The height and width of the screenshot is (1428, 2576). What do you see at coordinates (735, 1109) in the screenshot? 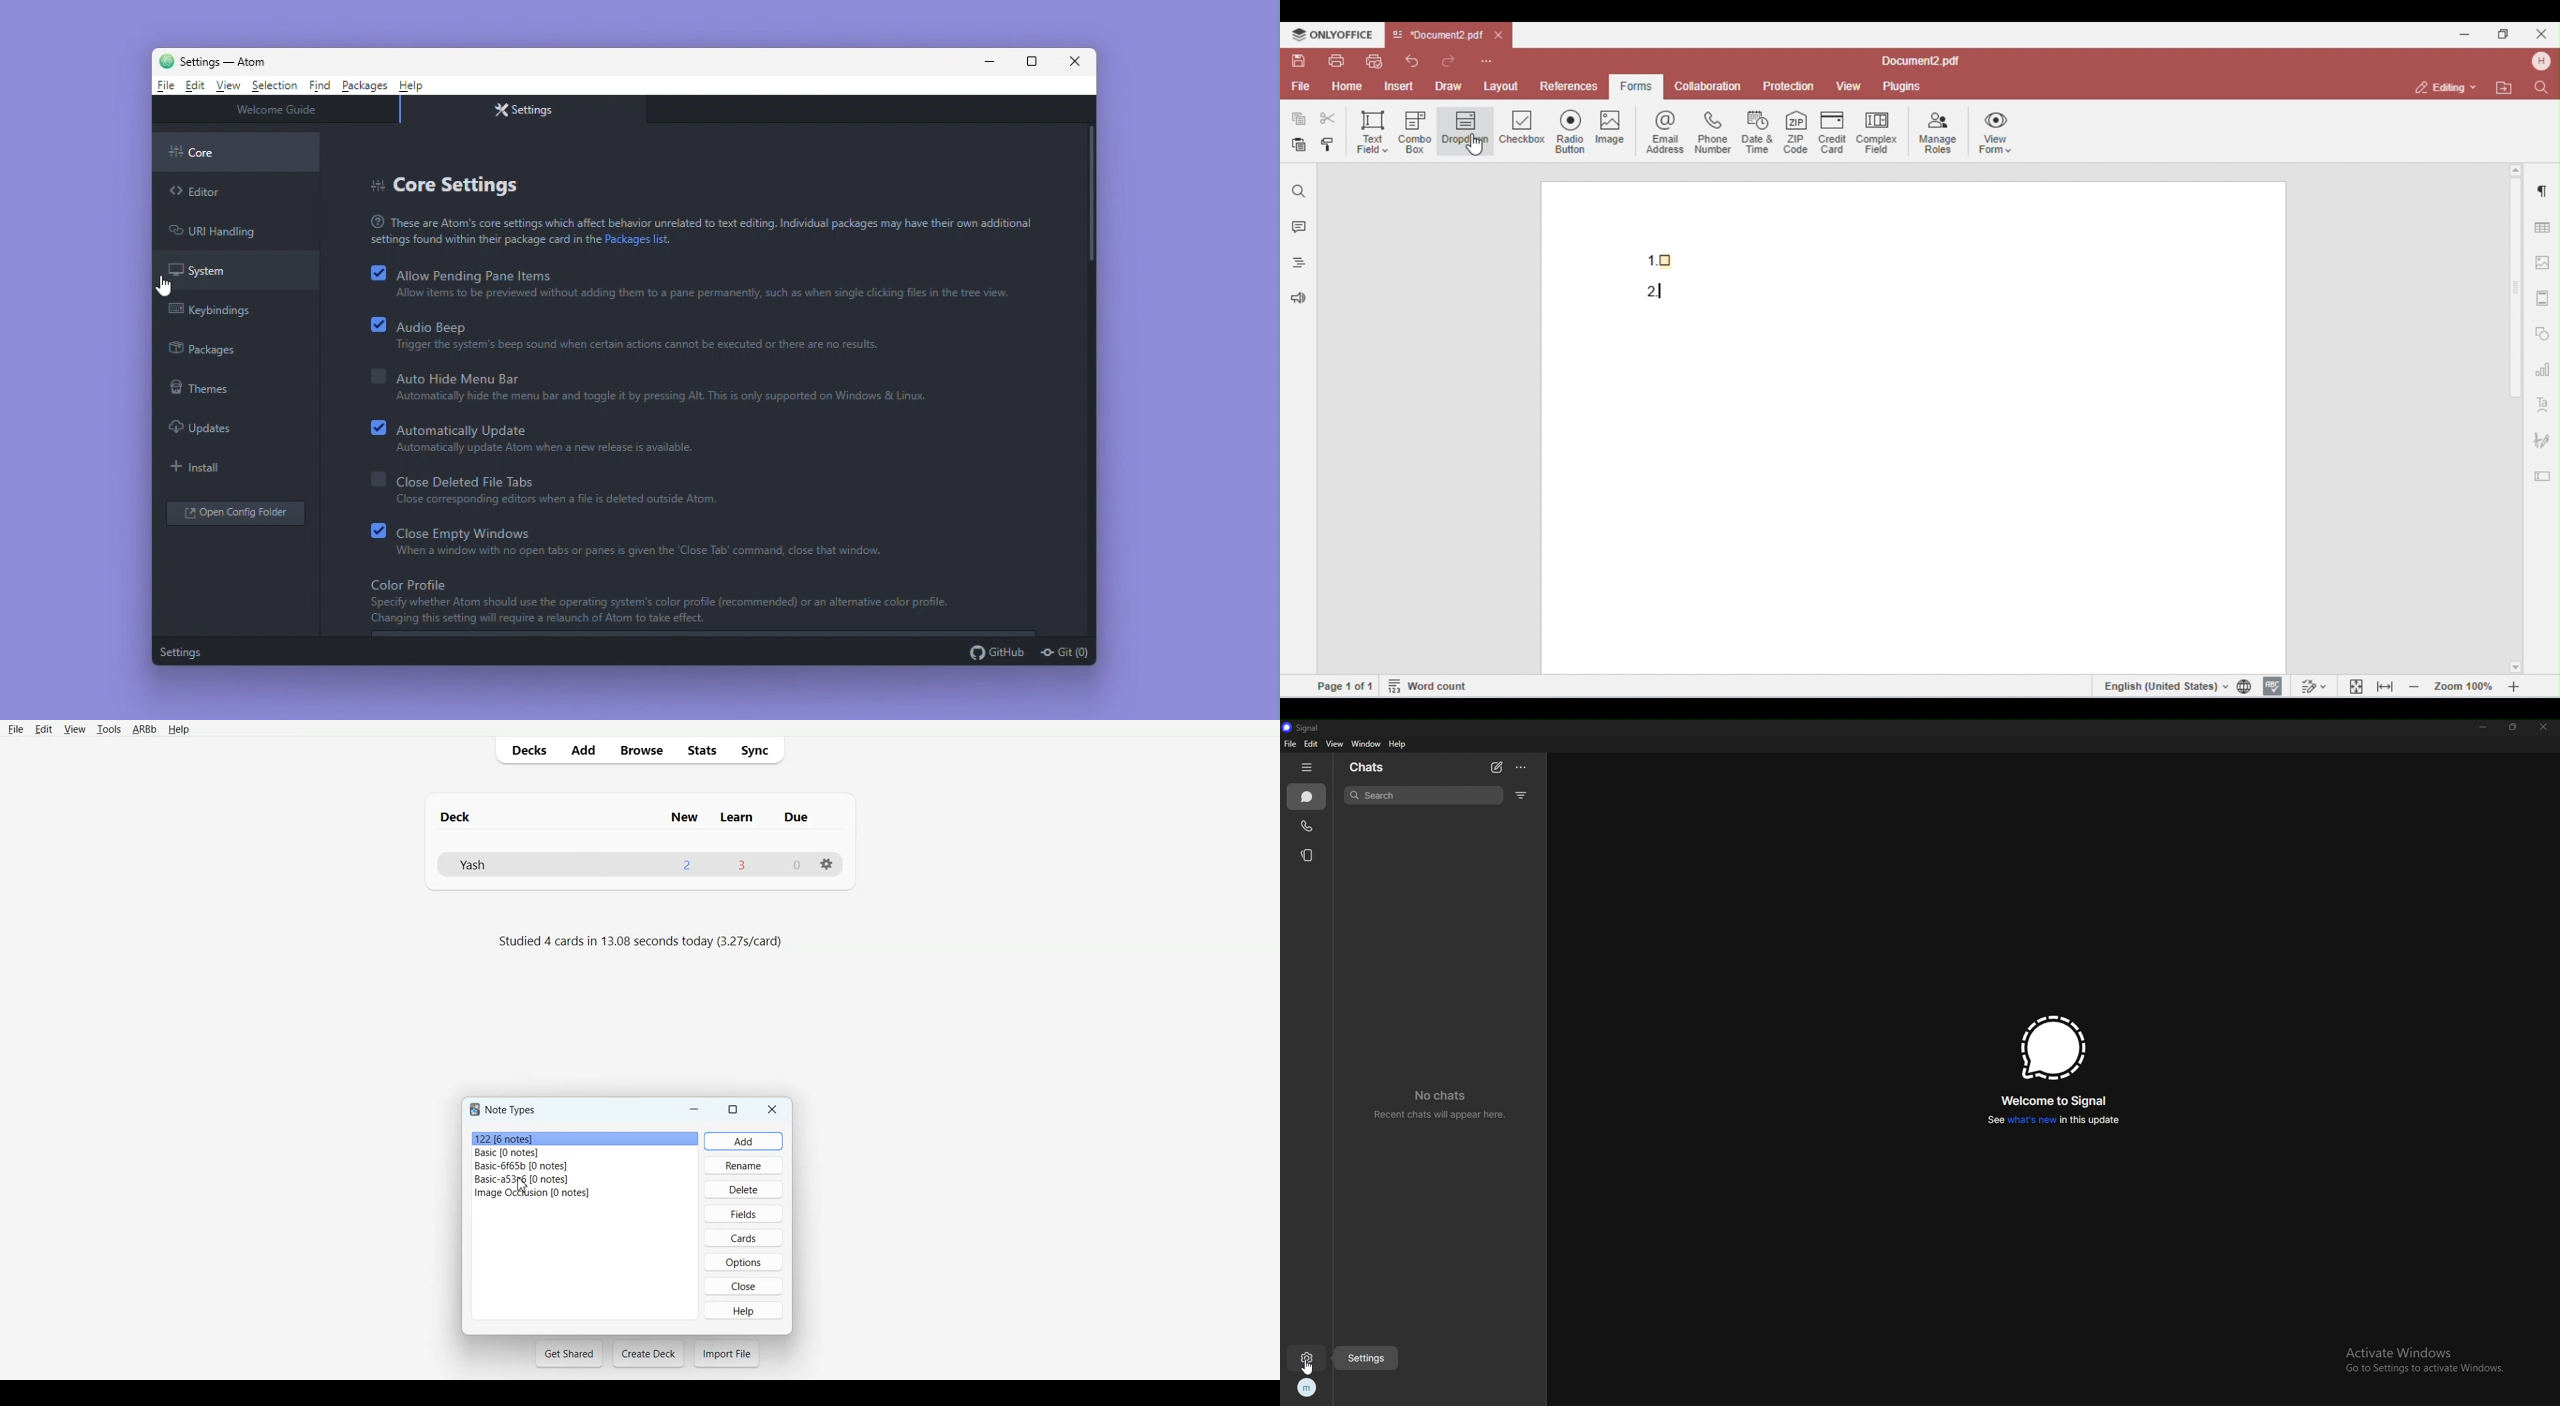
I see `Maximize` at bounding box center [735, 1109].